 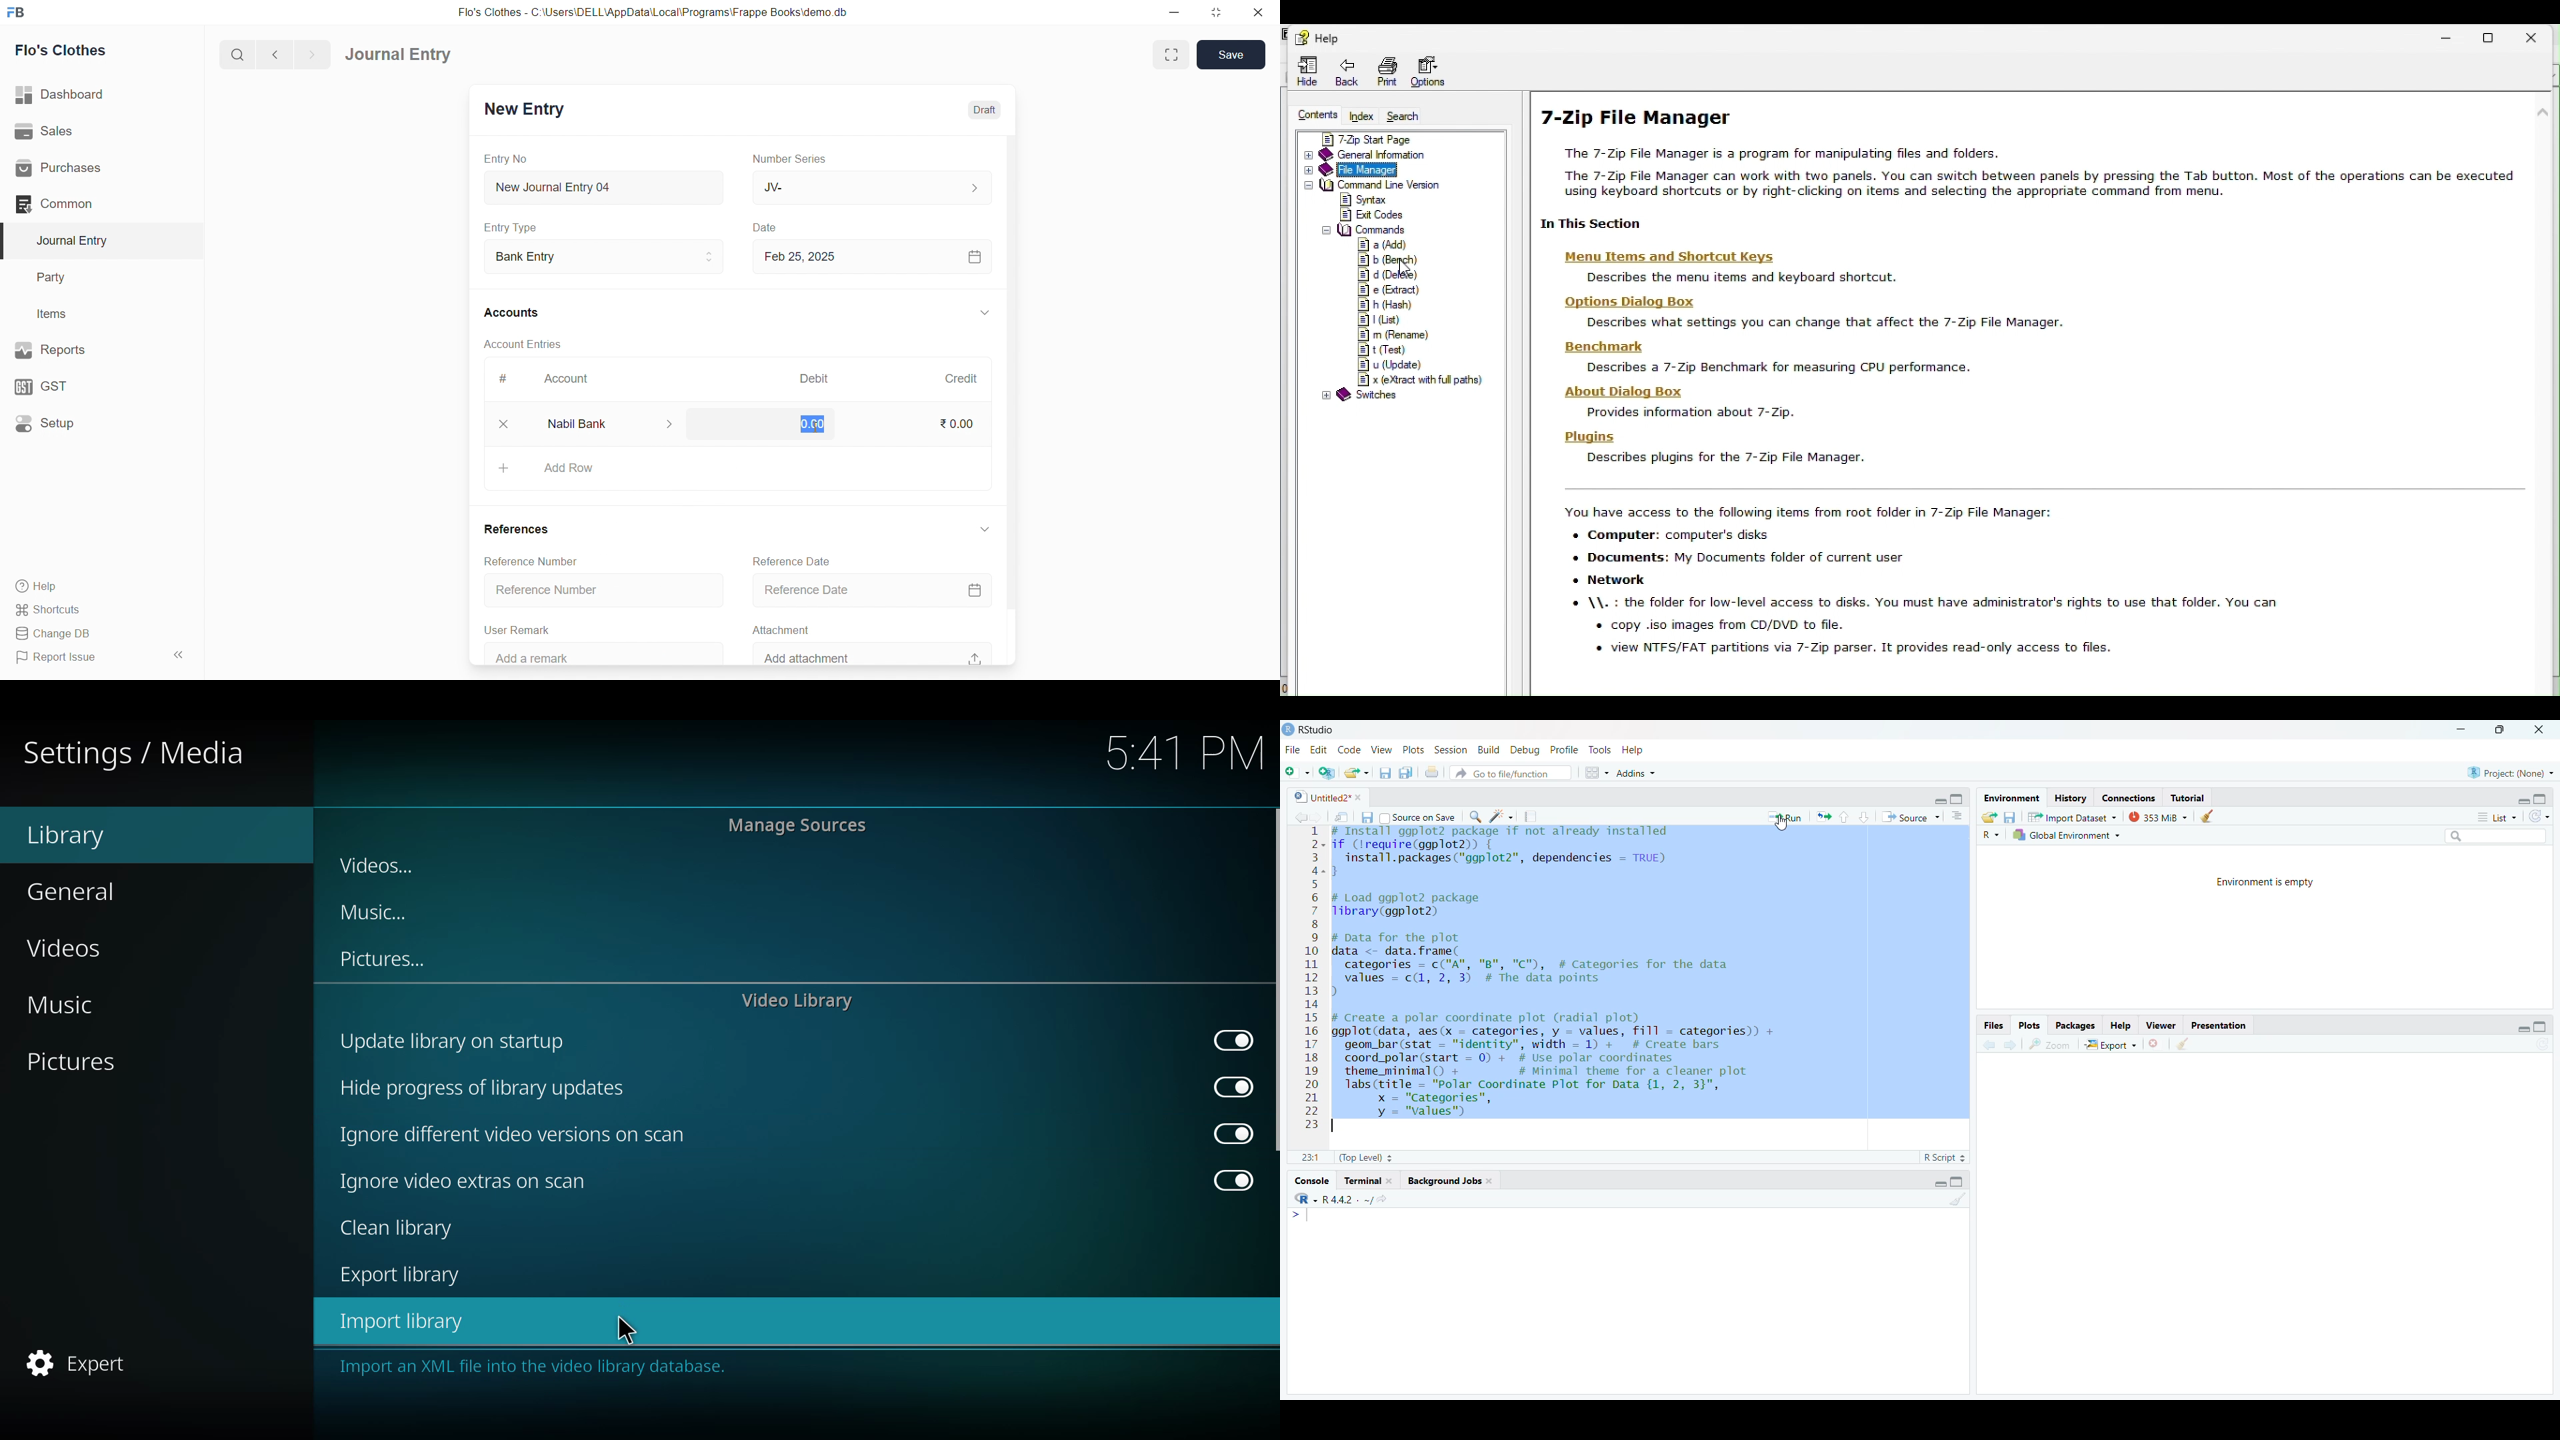 What do you see at coordinates (497, 423) in the screenshot?
I see `close` at bounding box center [497, 423].